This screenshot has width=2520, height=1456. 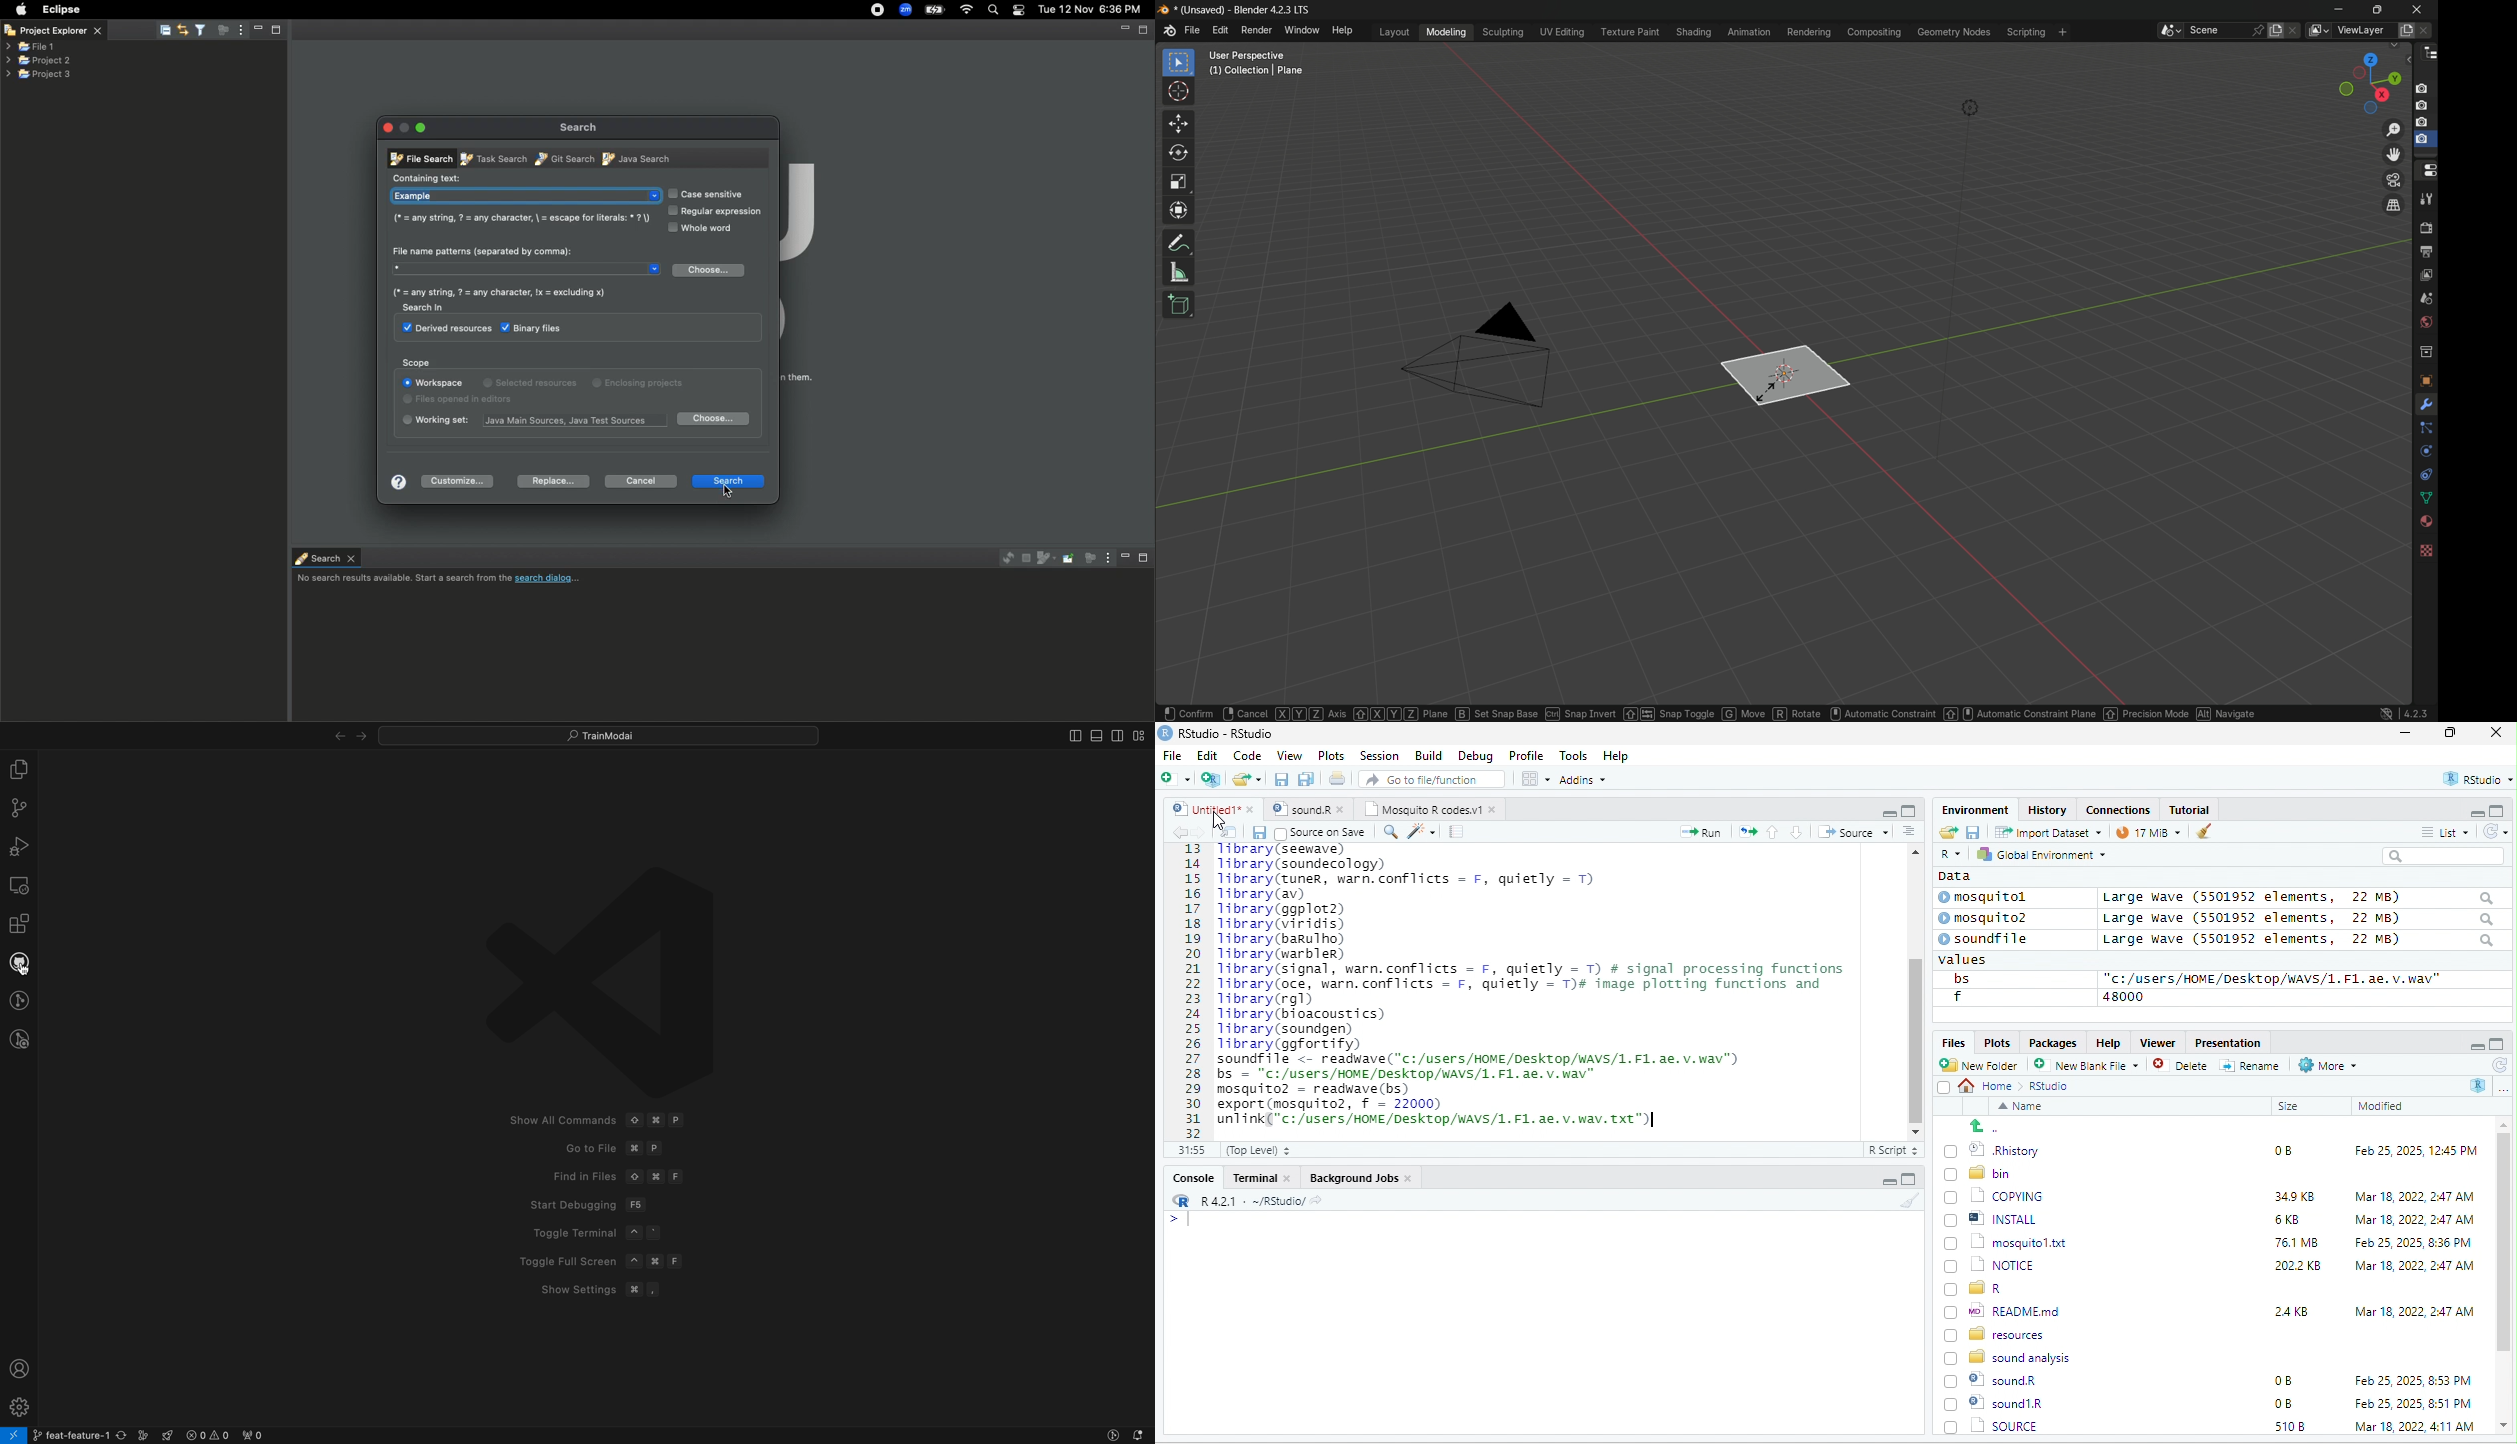 What do you see at coordinates (429, 10) in the screenshot?
I see `Help` at bounding box center [429, 10].